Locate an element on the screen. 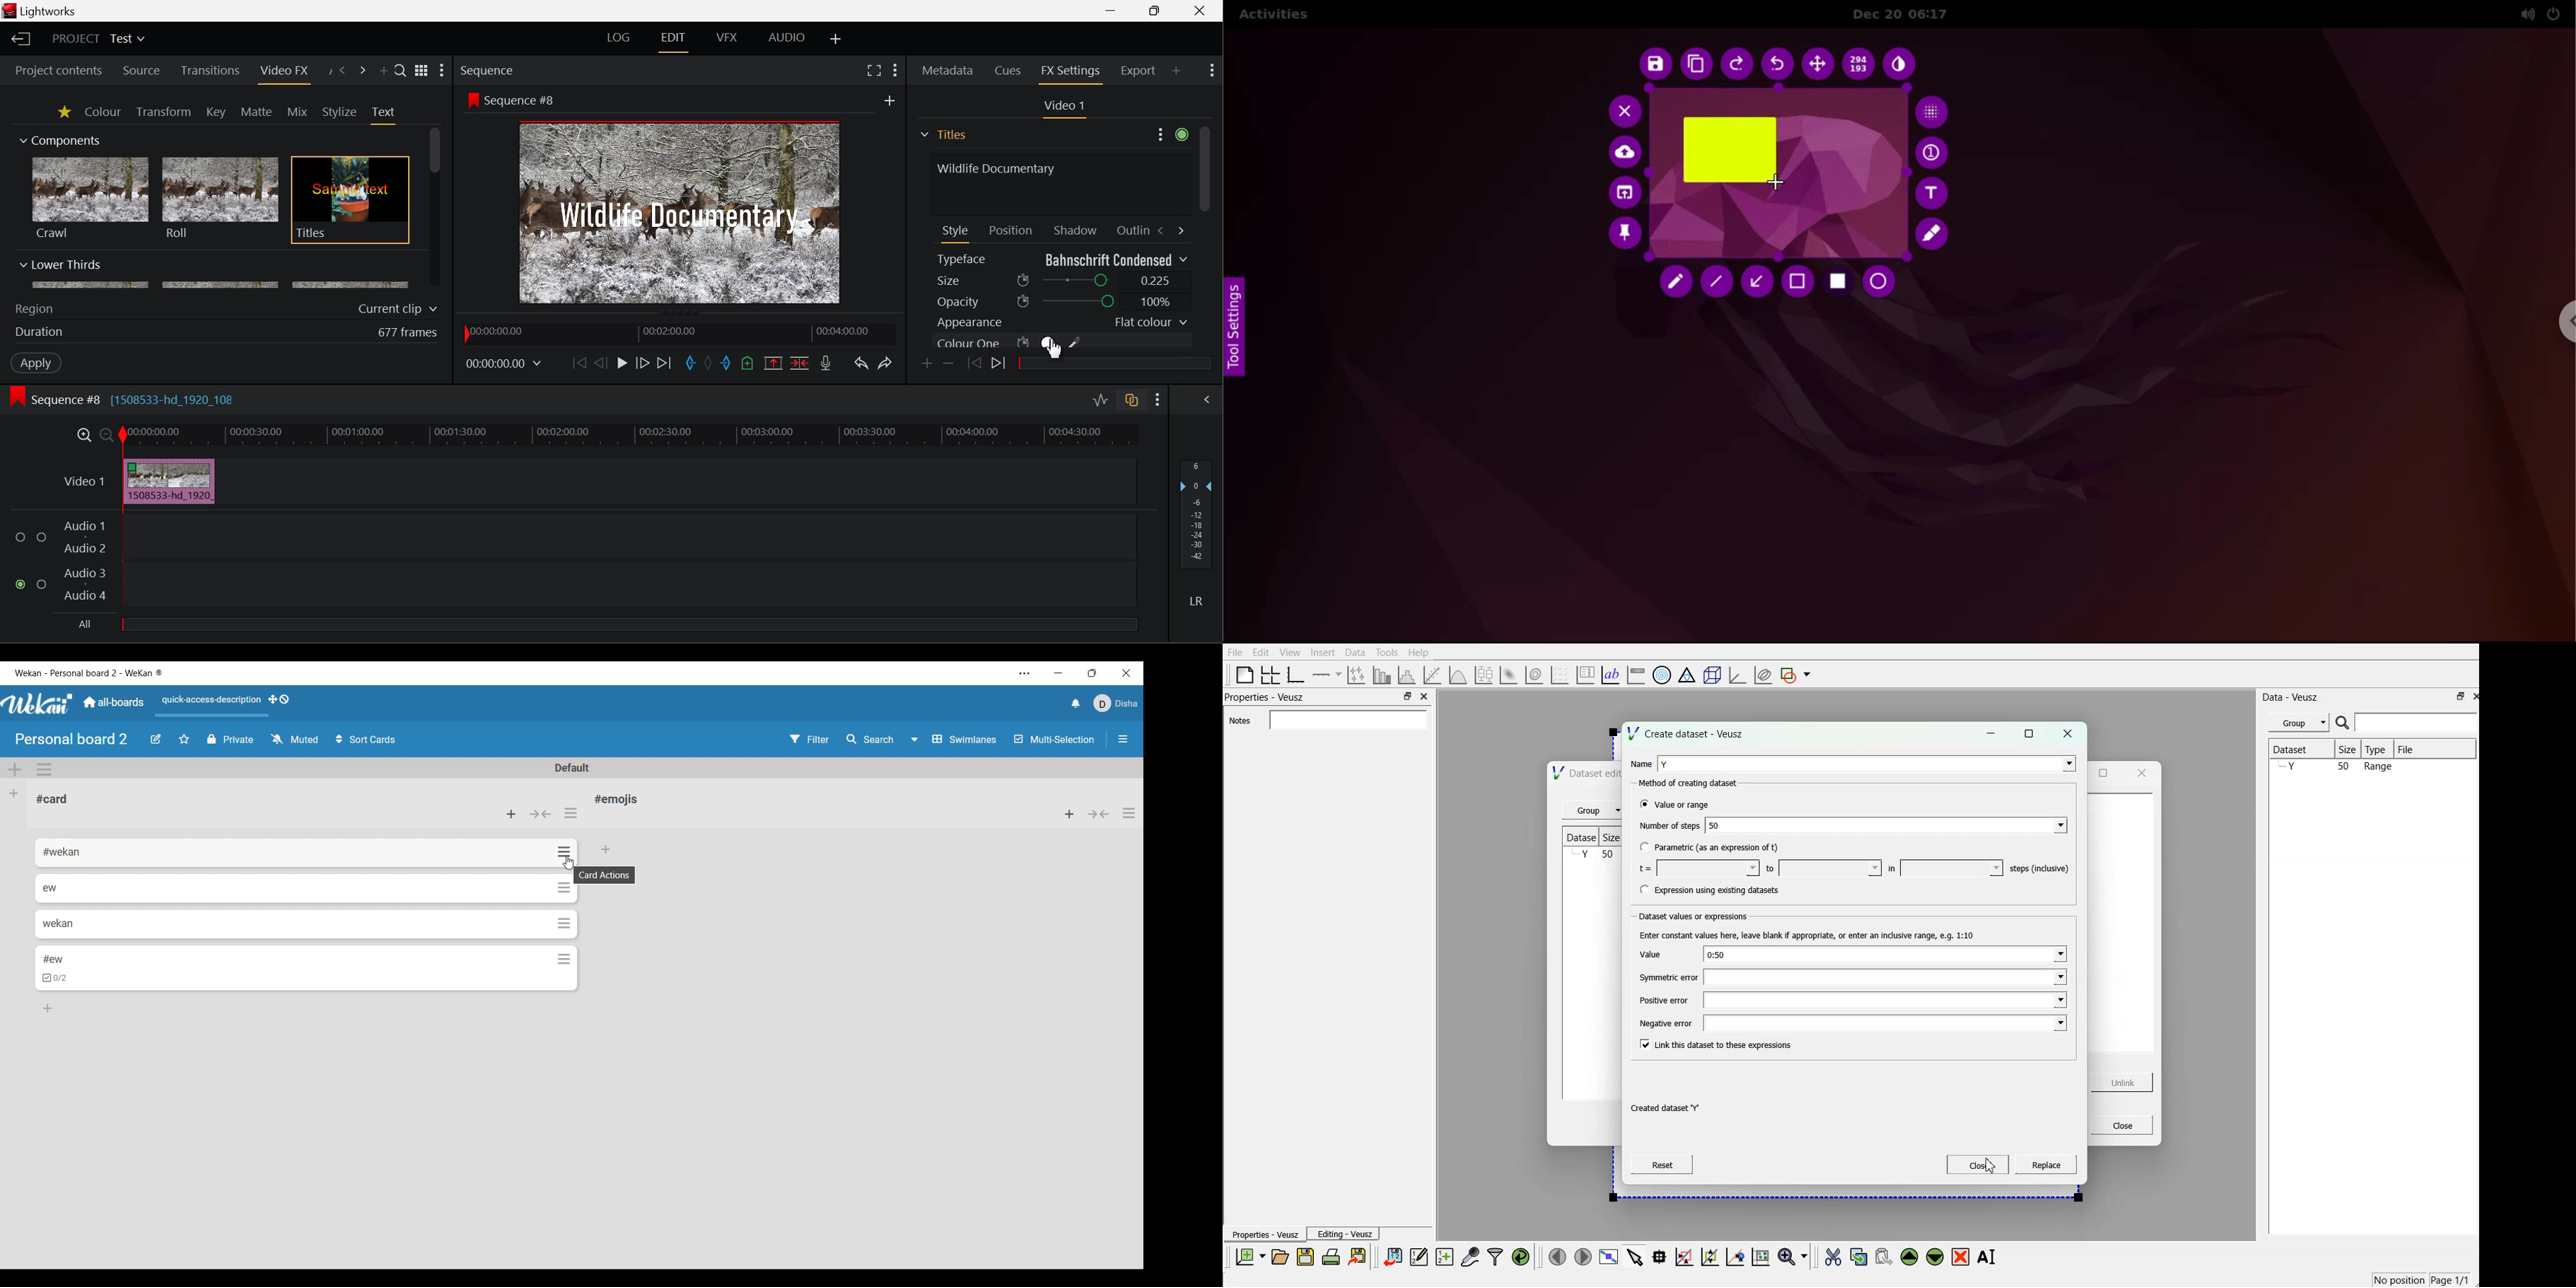 The width and height of the screenshot is (2576, 1288). Project Title is located at coordinates (99, 38).